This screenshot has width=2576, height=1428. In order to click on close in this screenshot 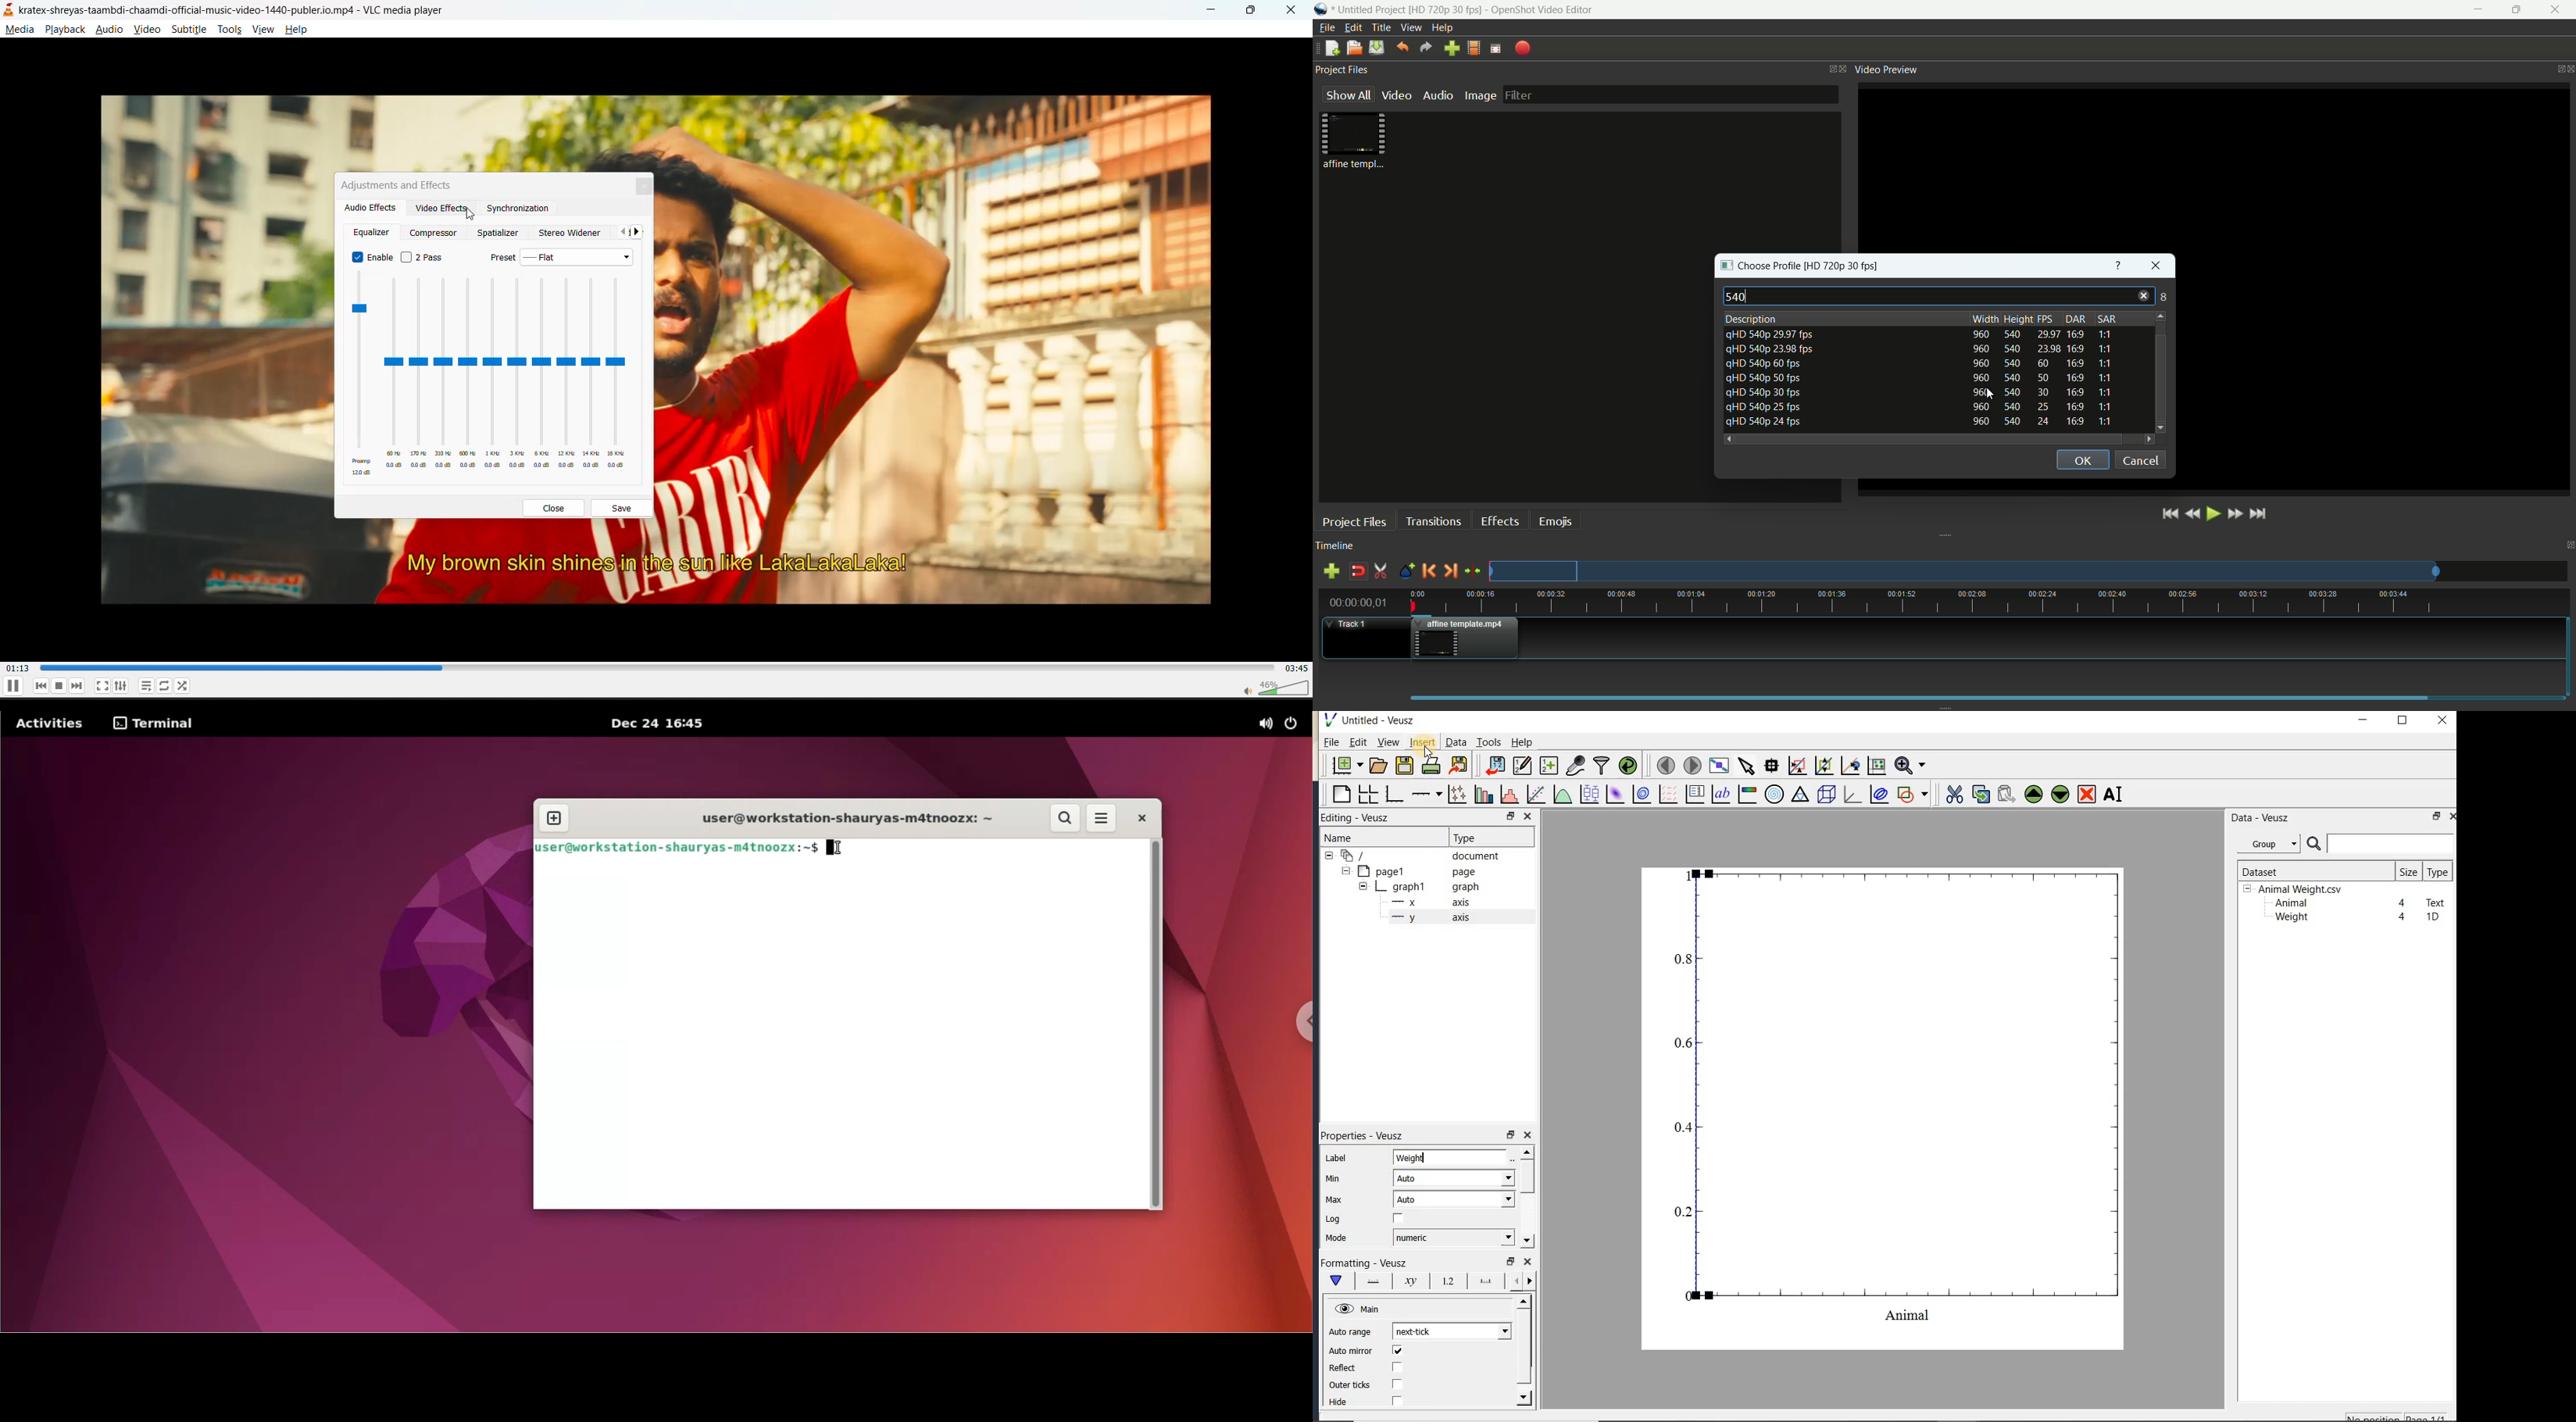, I will do `click(1527, 1135)`.